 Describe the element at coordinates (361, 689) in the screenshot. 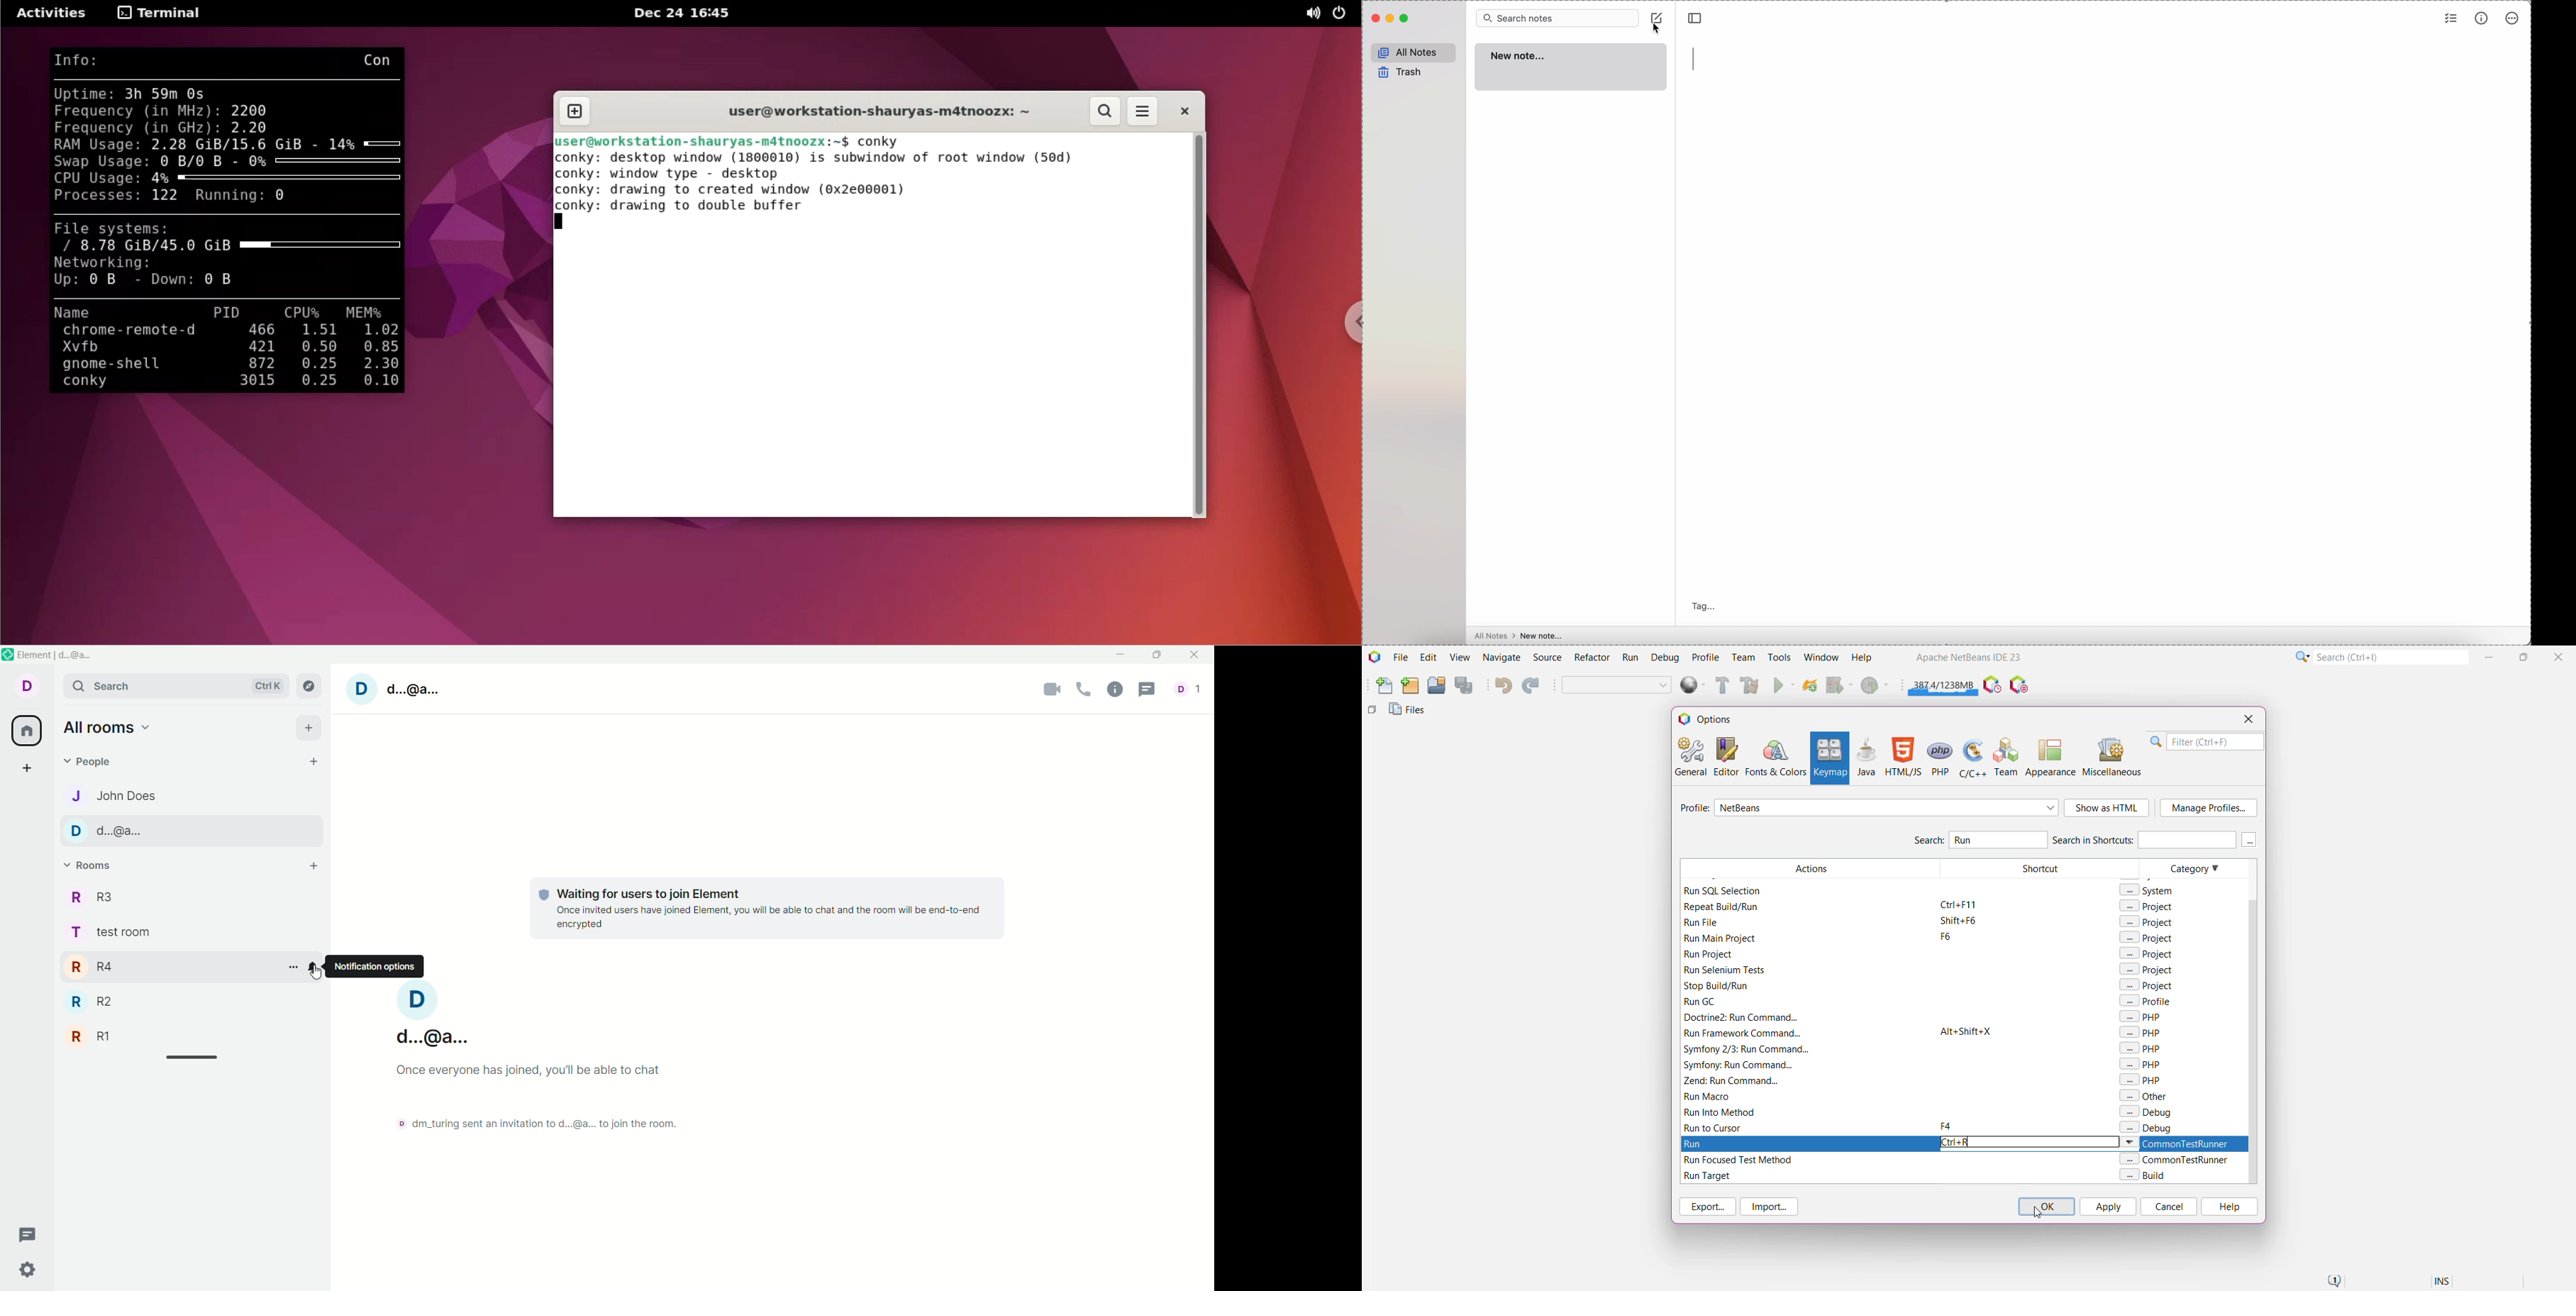

I see `Current account image` at that location.